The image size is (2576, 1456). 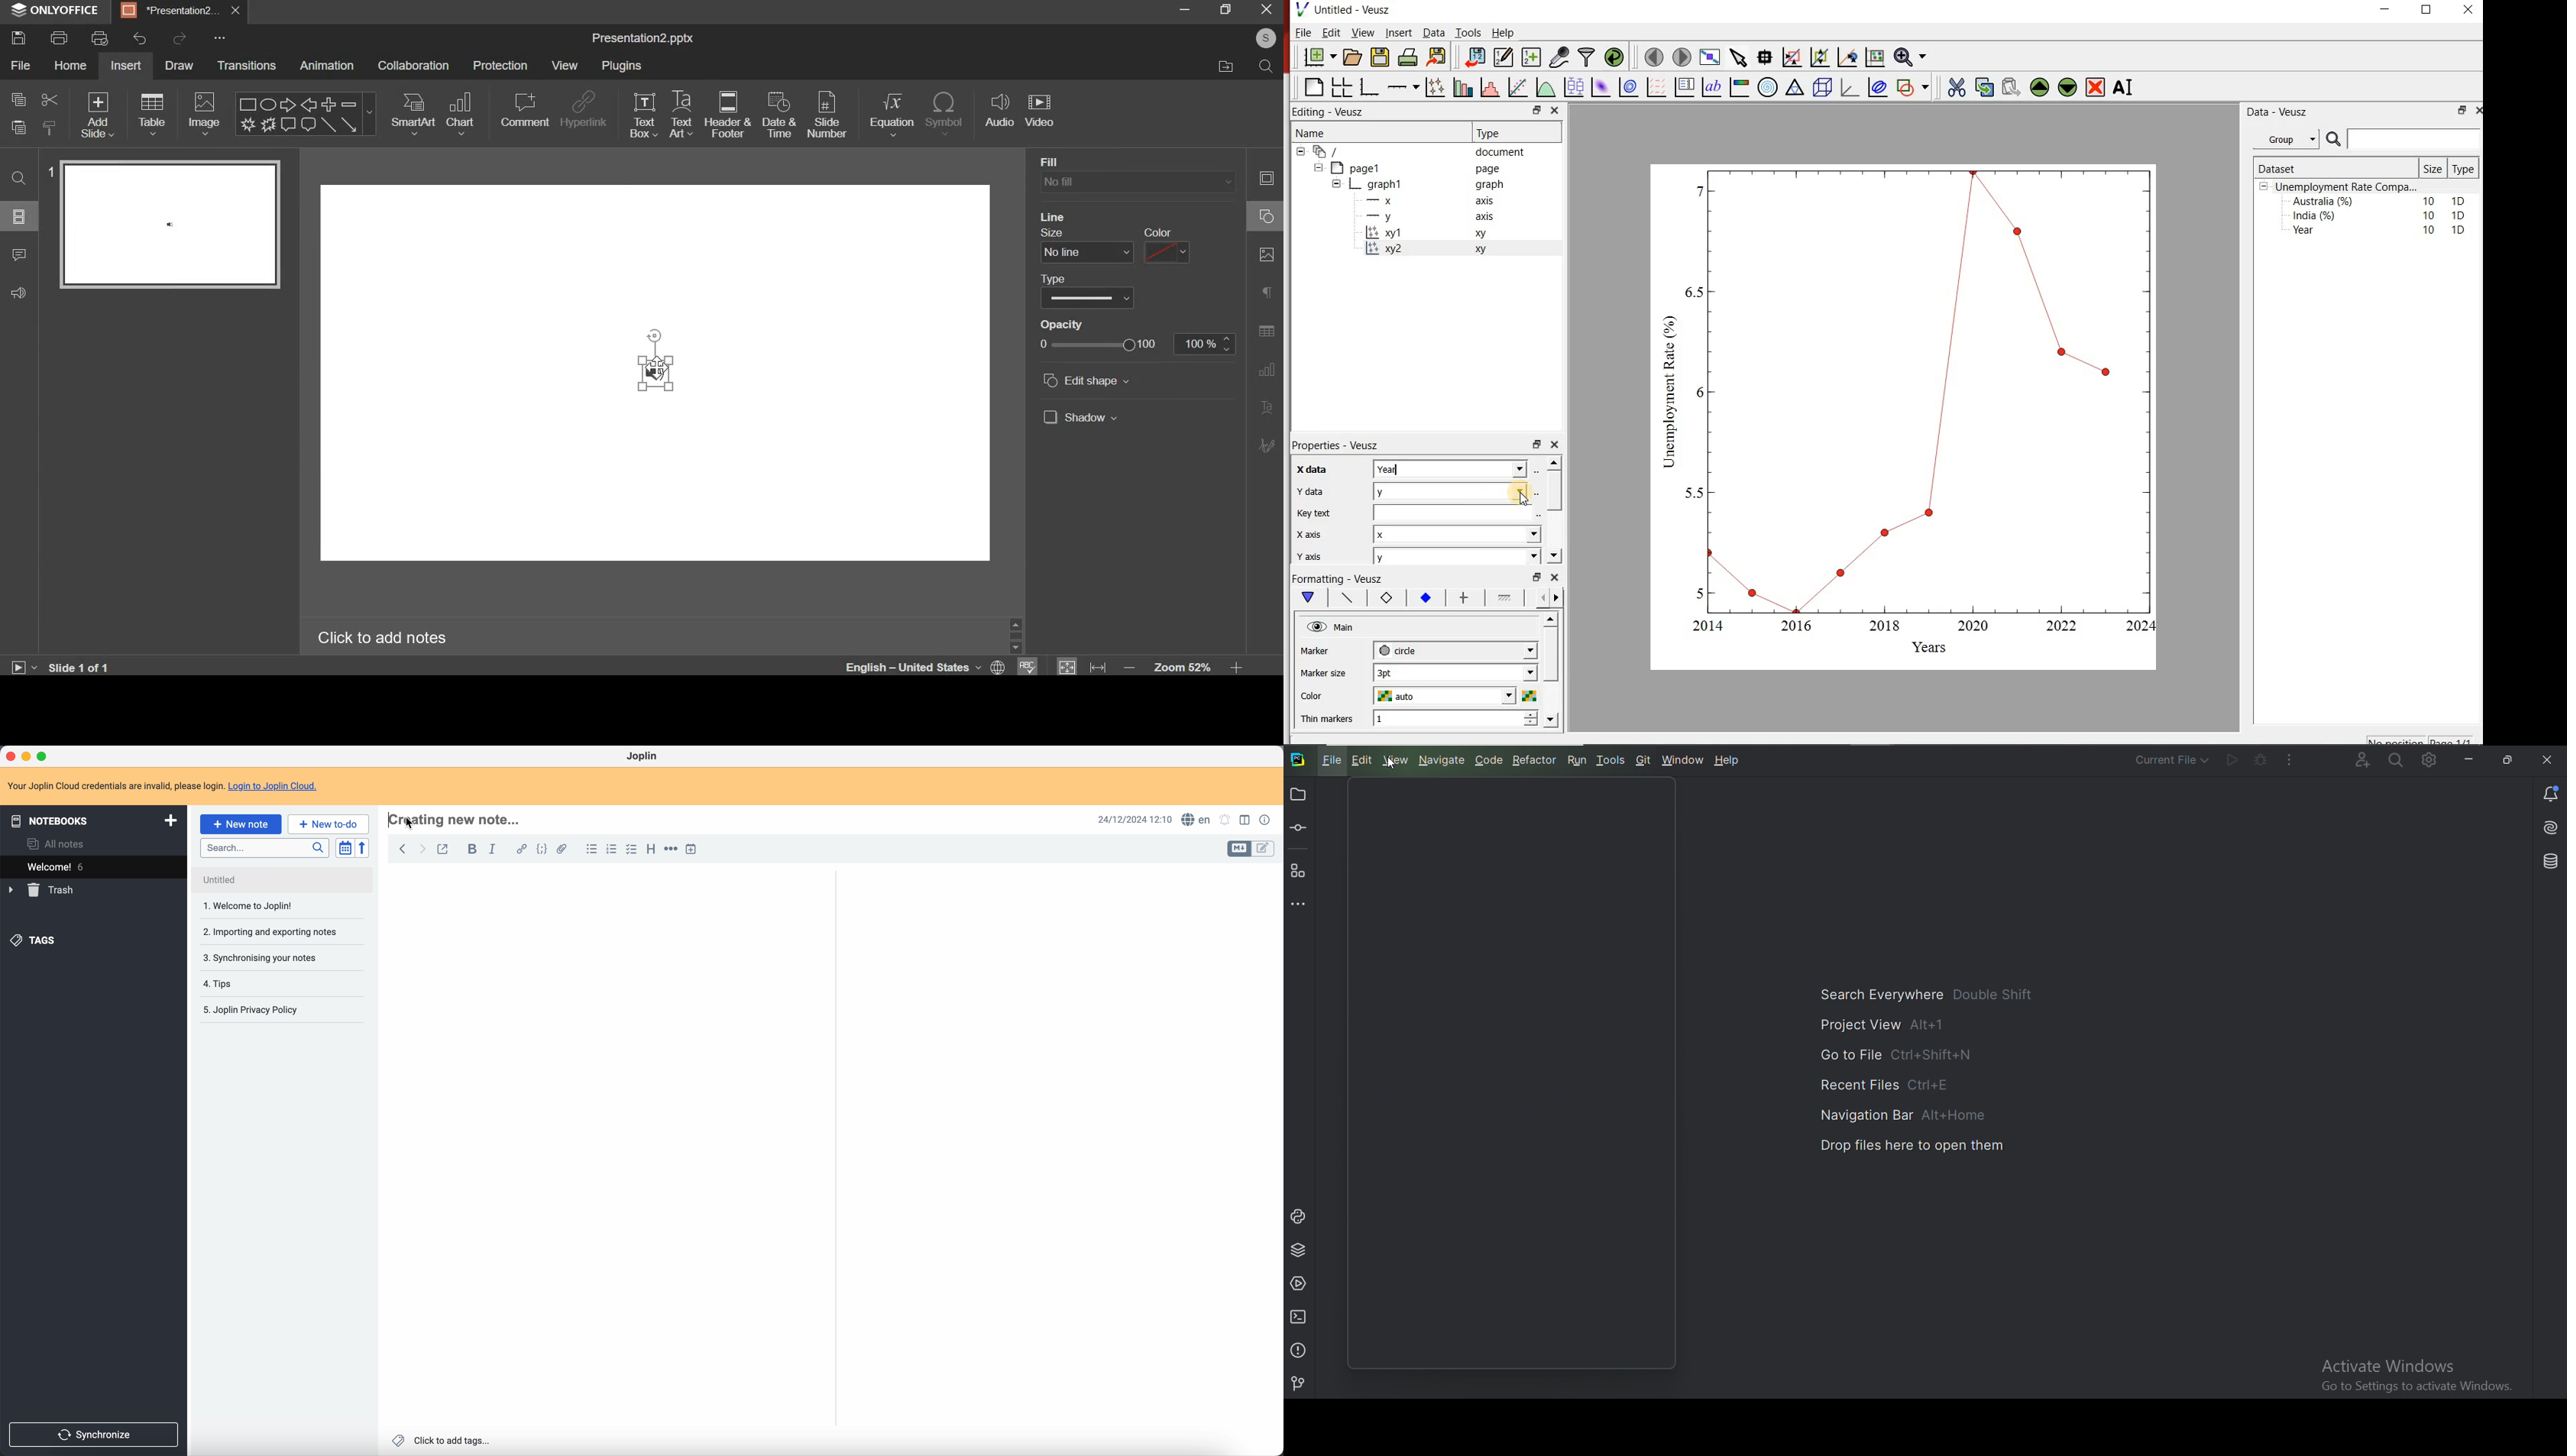 What do you see at coordinates (564, 849) in the screenshot?
I see `attach file` at bounding box center [564, 849].